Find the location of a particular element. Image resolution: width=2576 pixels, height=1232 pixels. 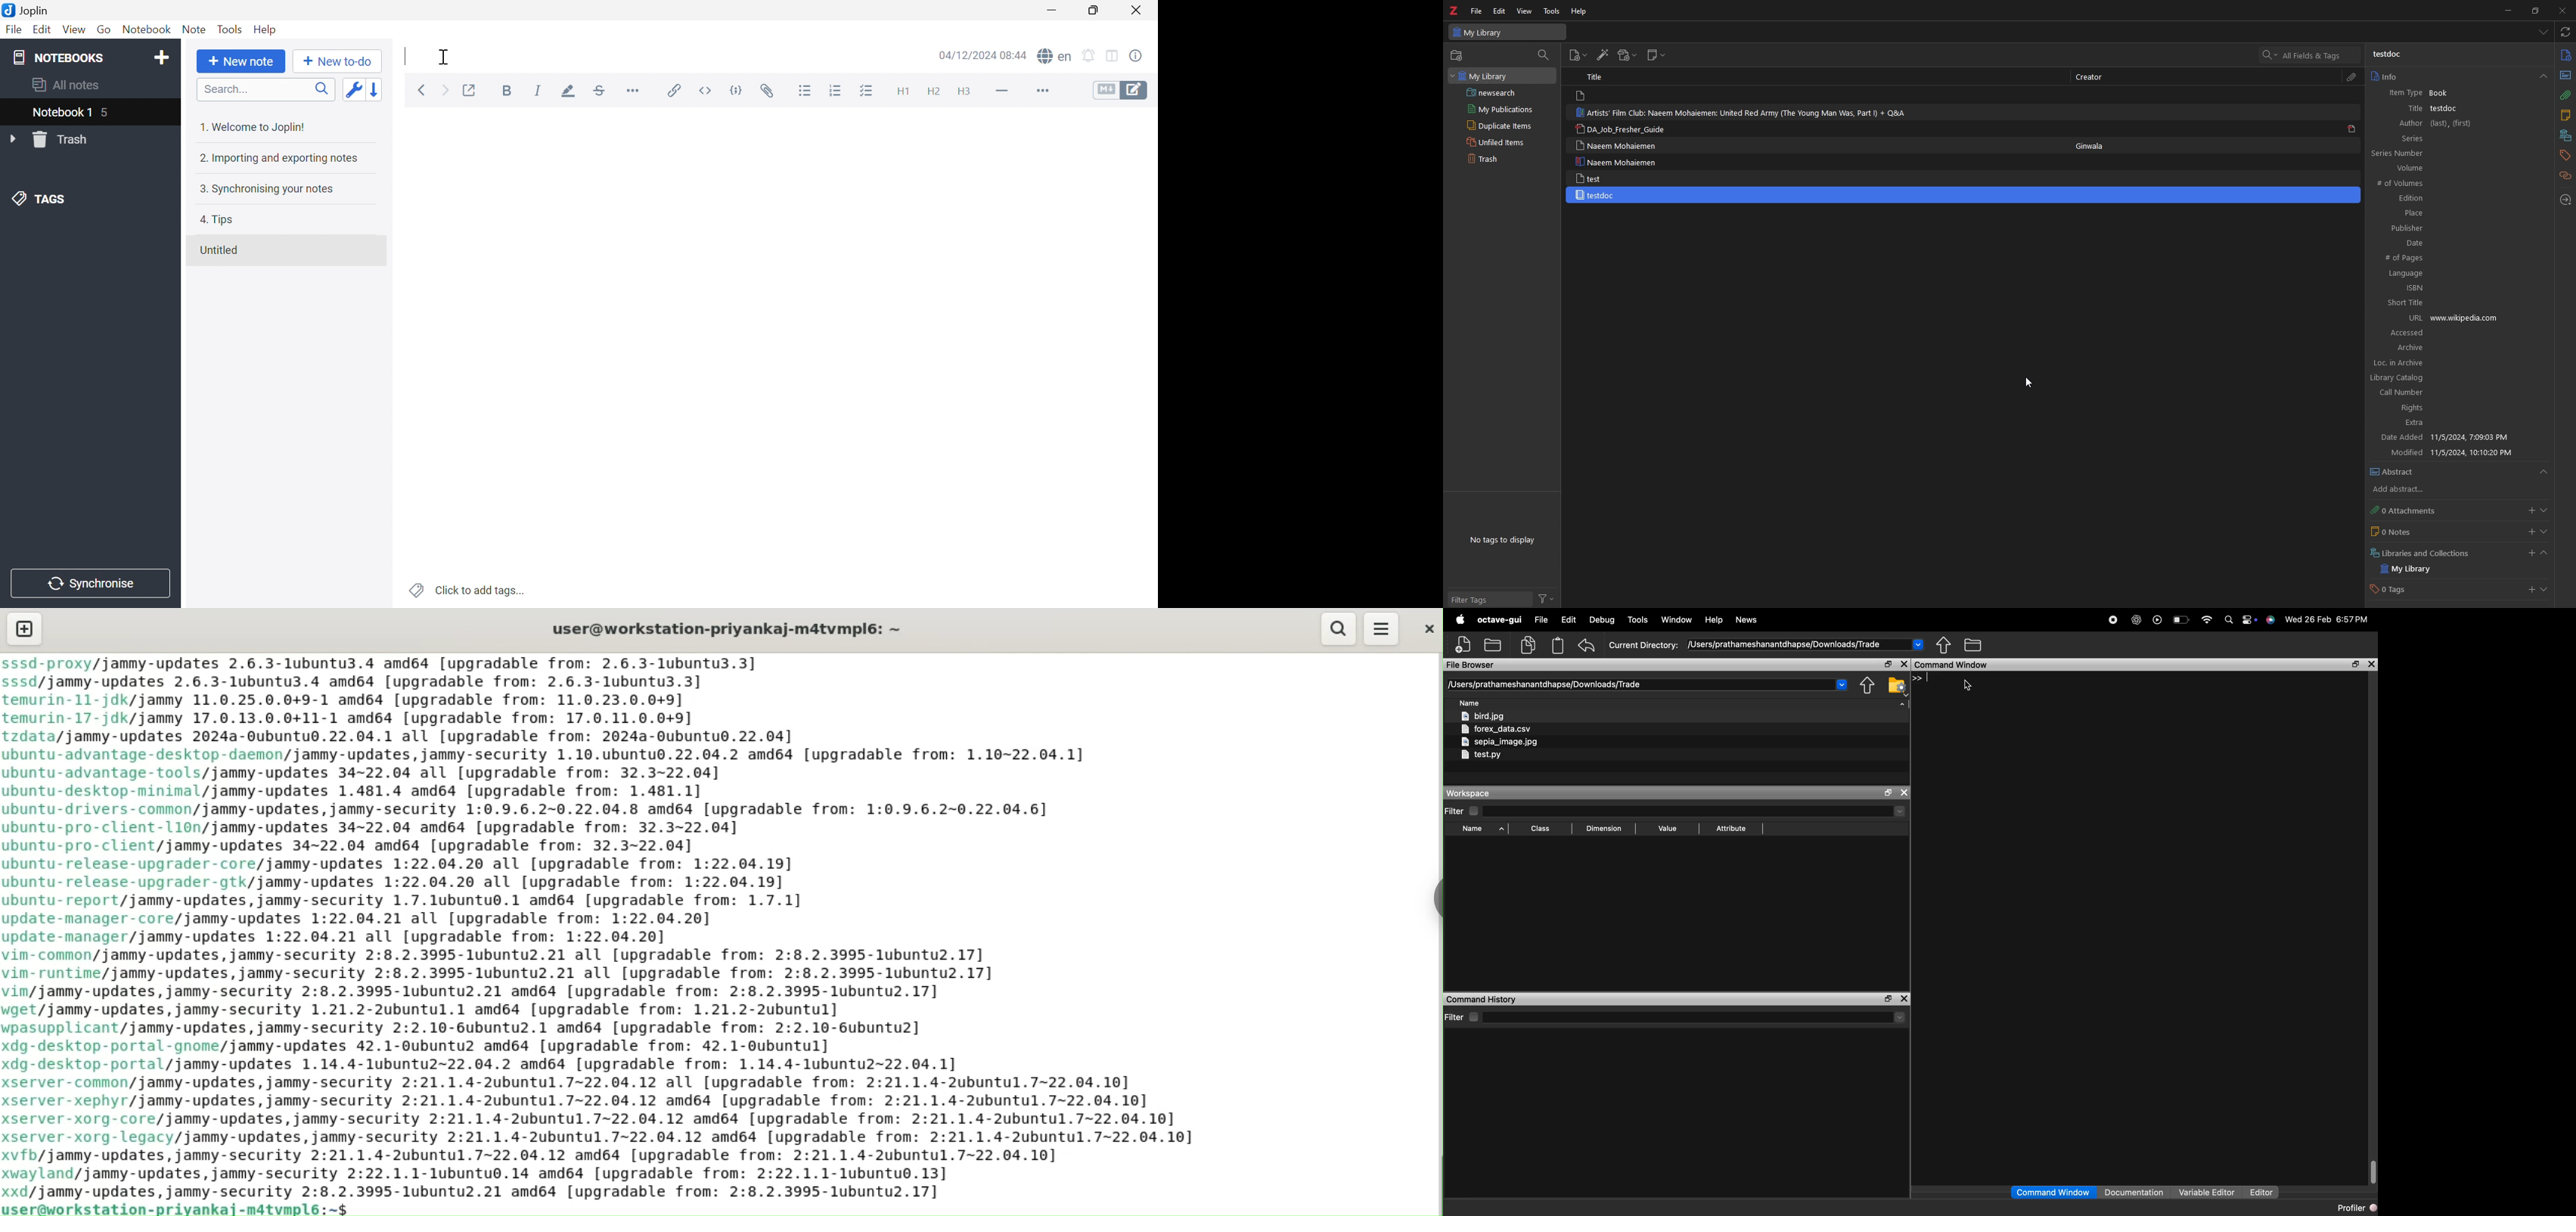

duplicate items is located at coordinates (1500, 125).